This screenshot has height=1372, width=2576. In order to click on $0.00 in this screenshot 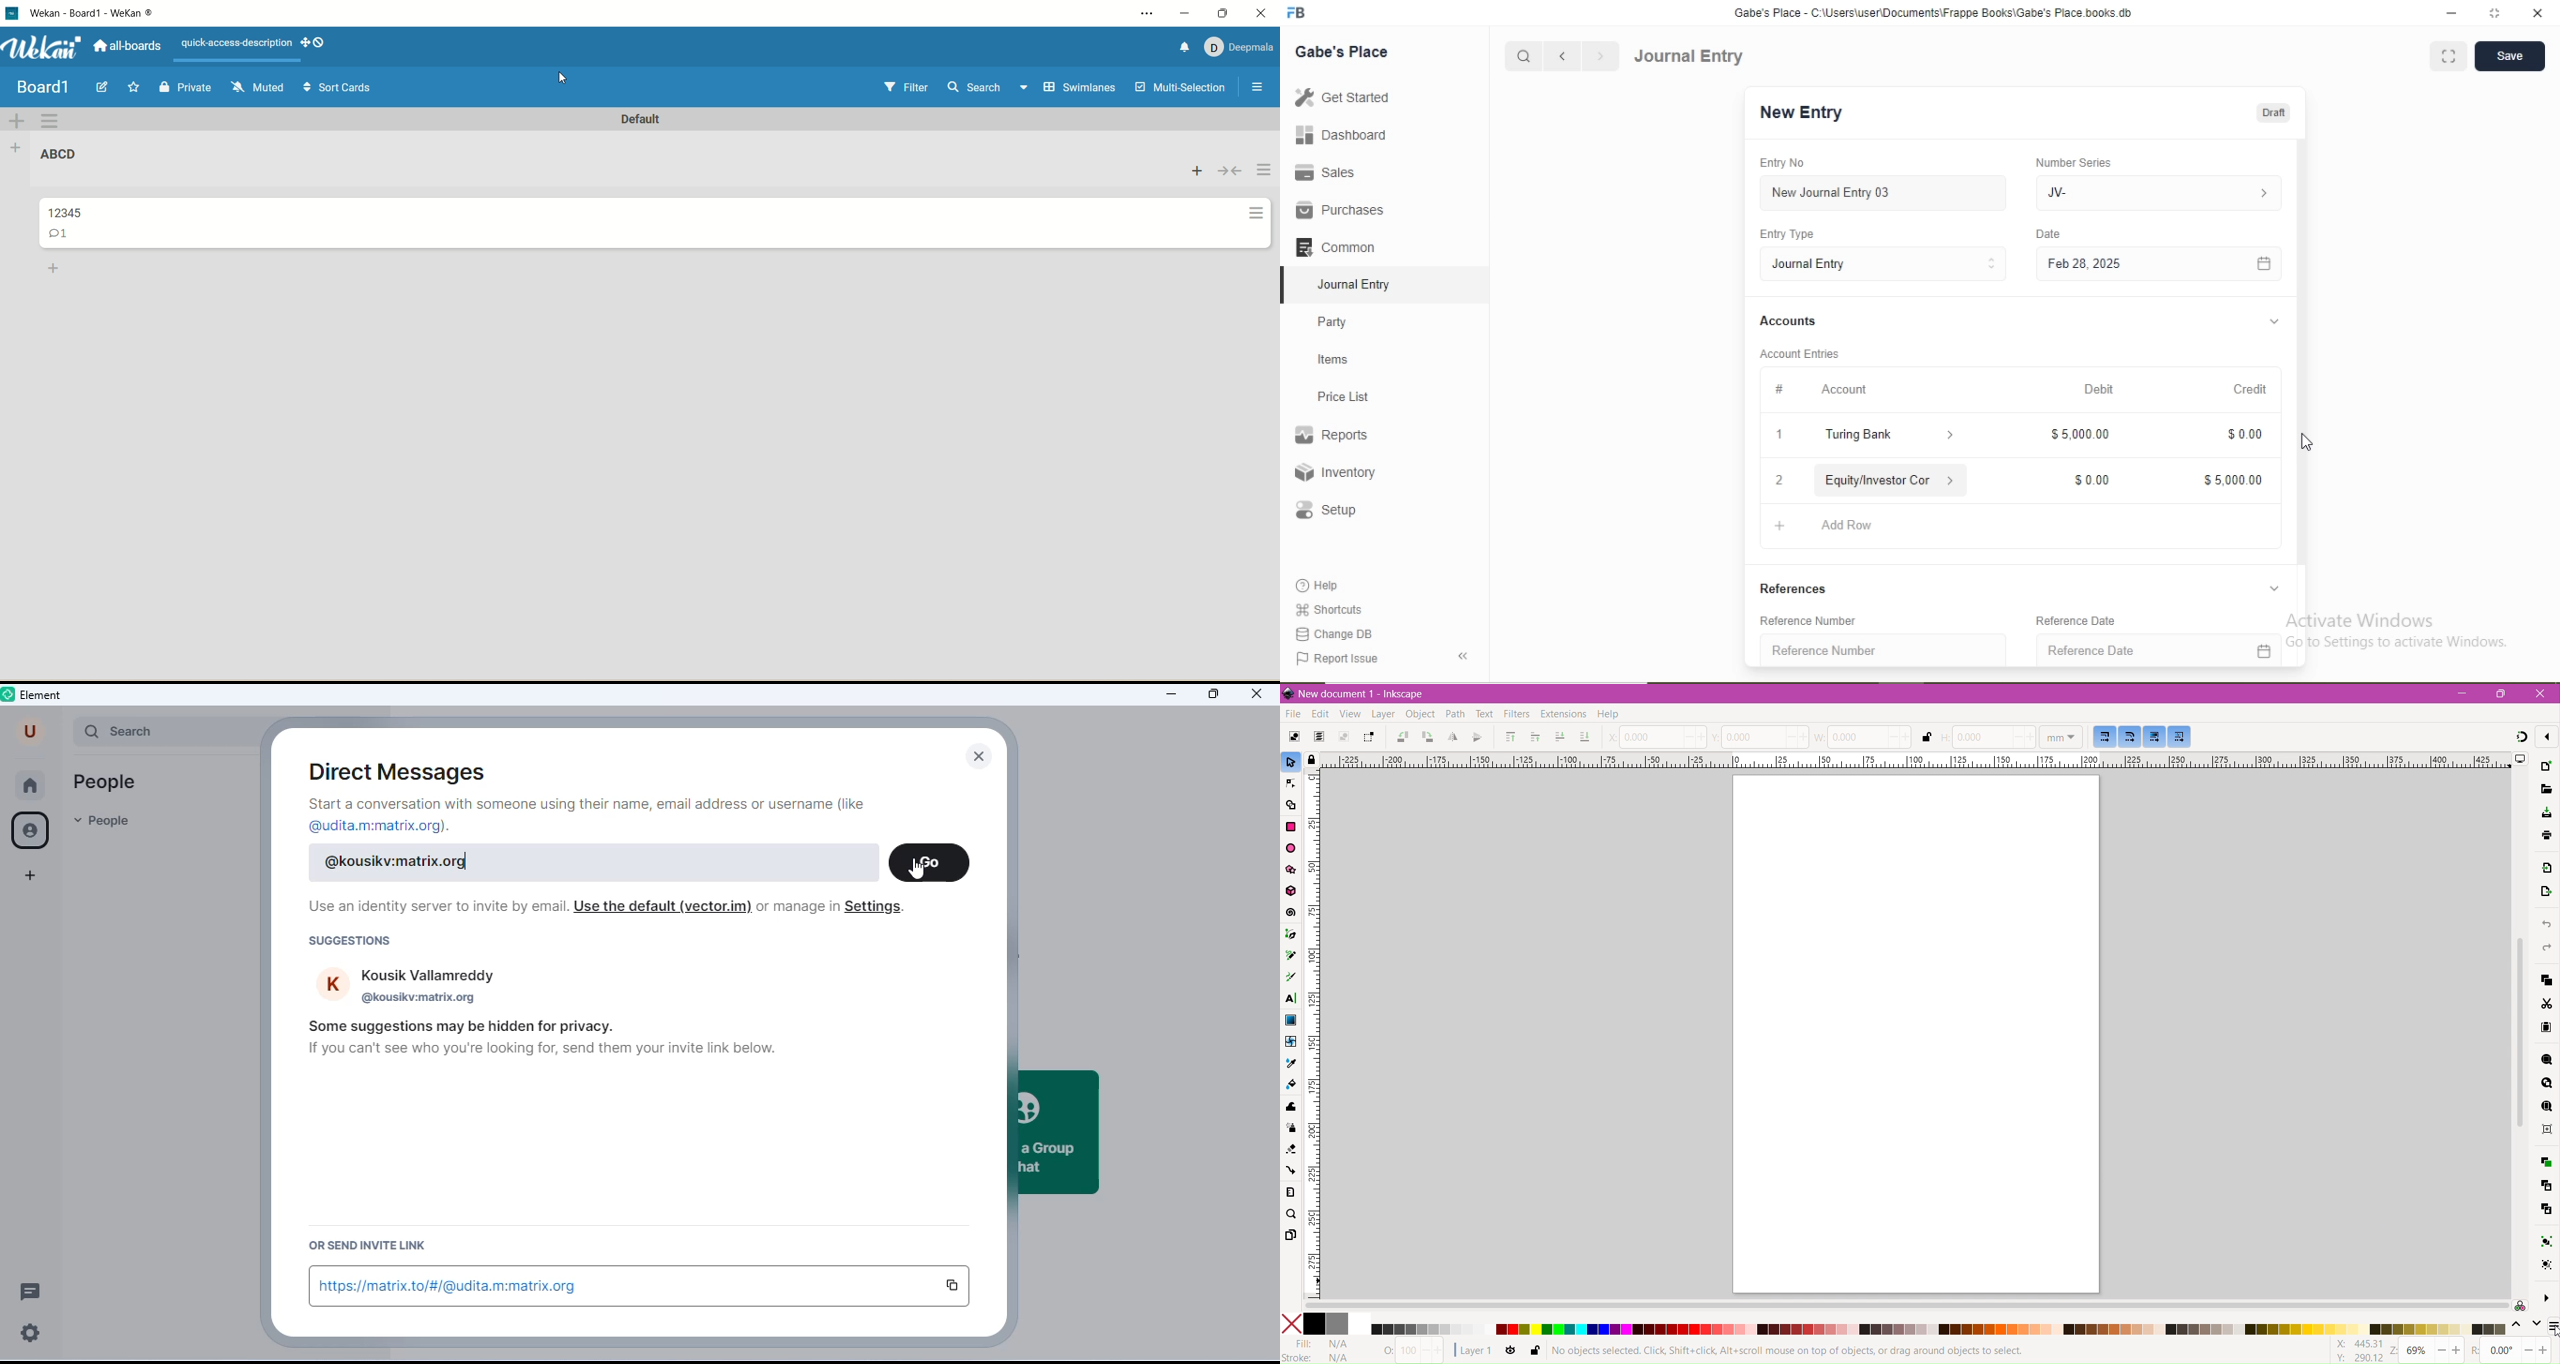, I will do `click(2245, 435)`.